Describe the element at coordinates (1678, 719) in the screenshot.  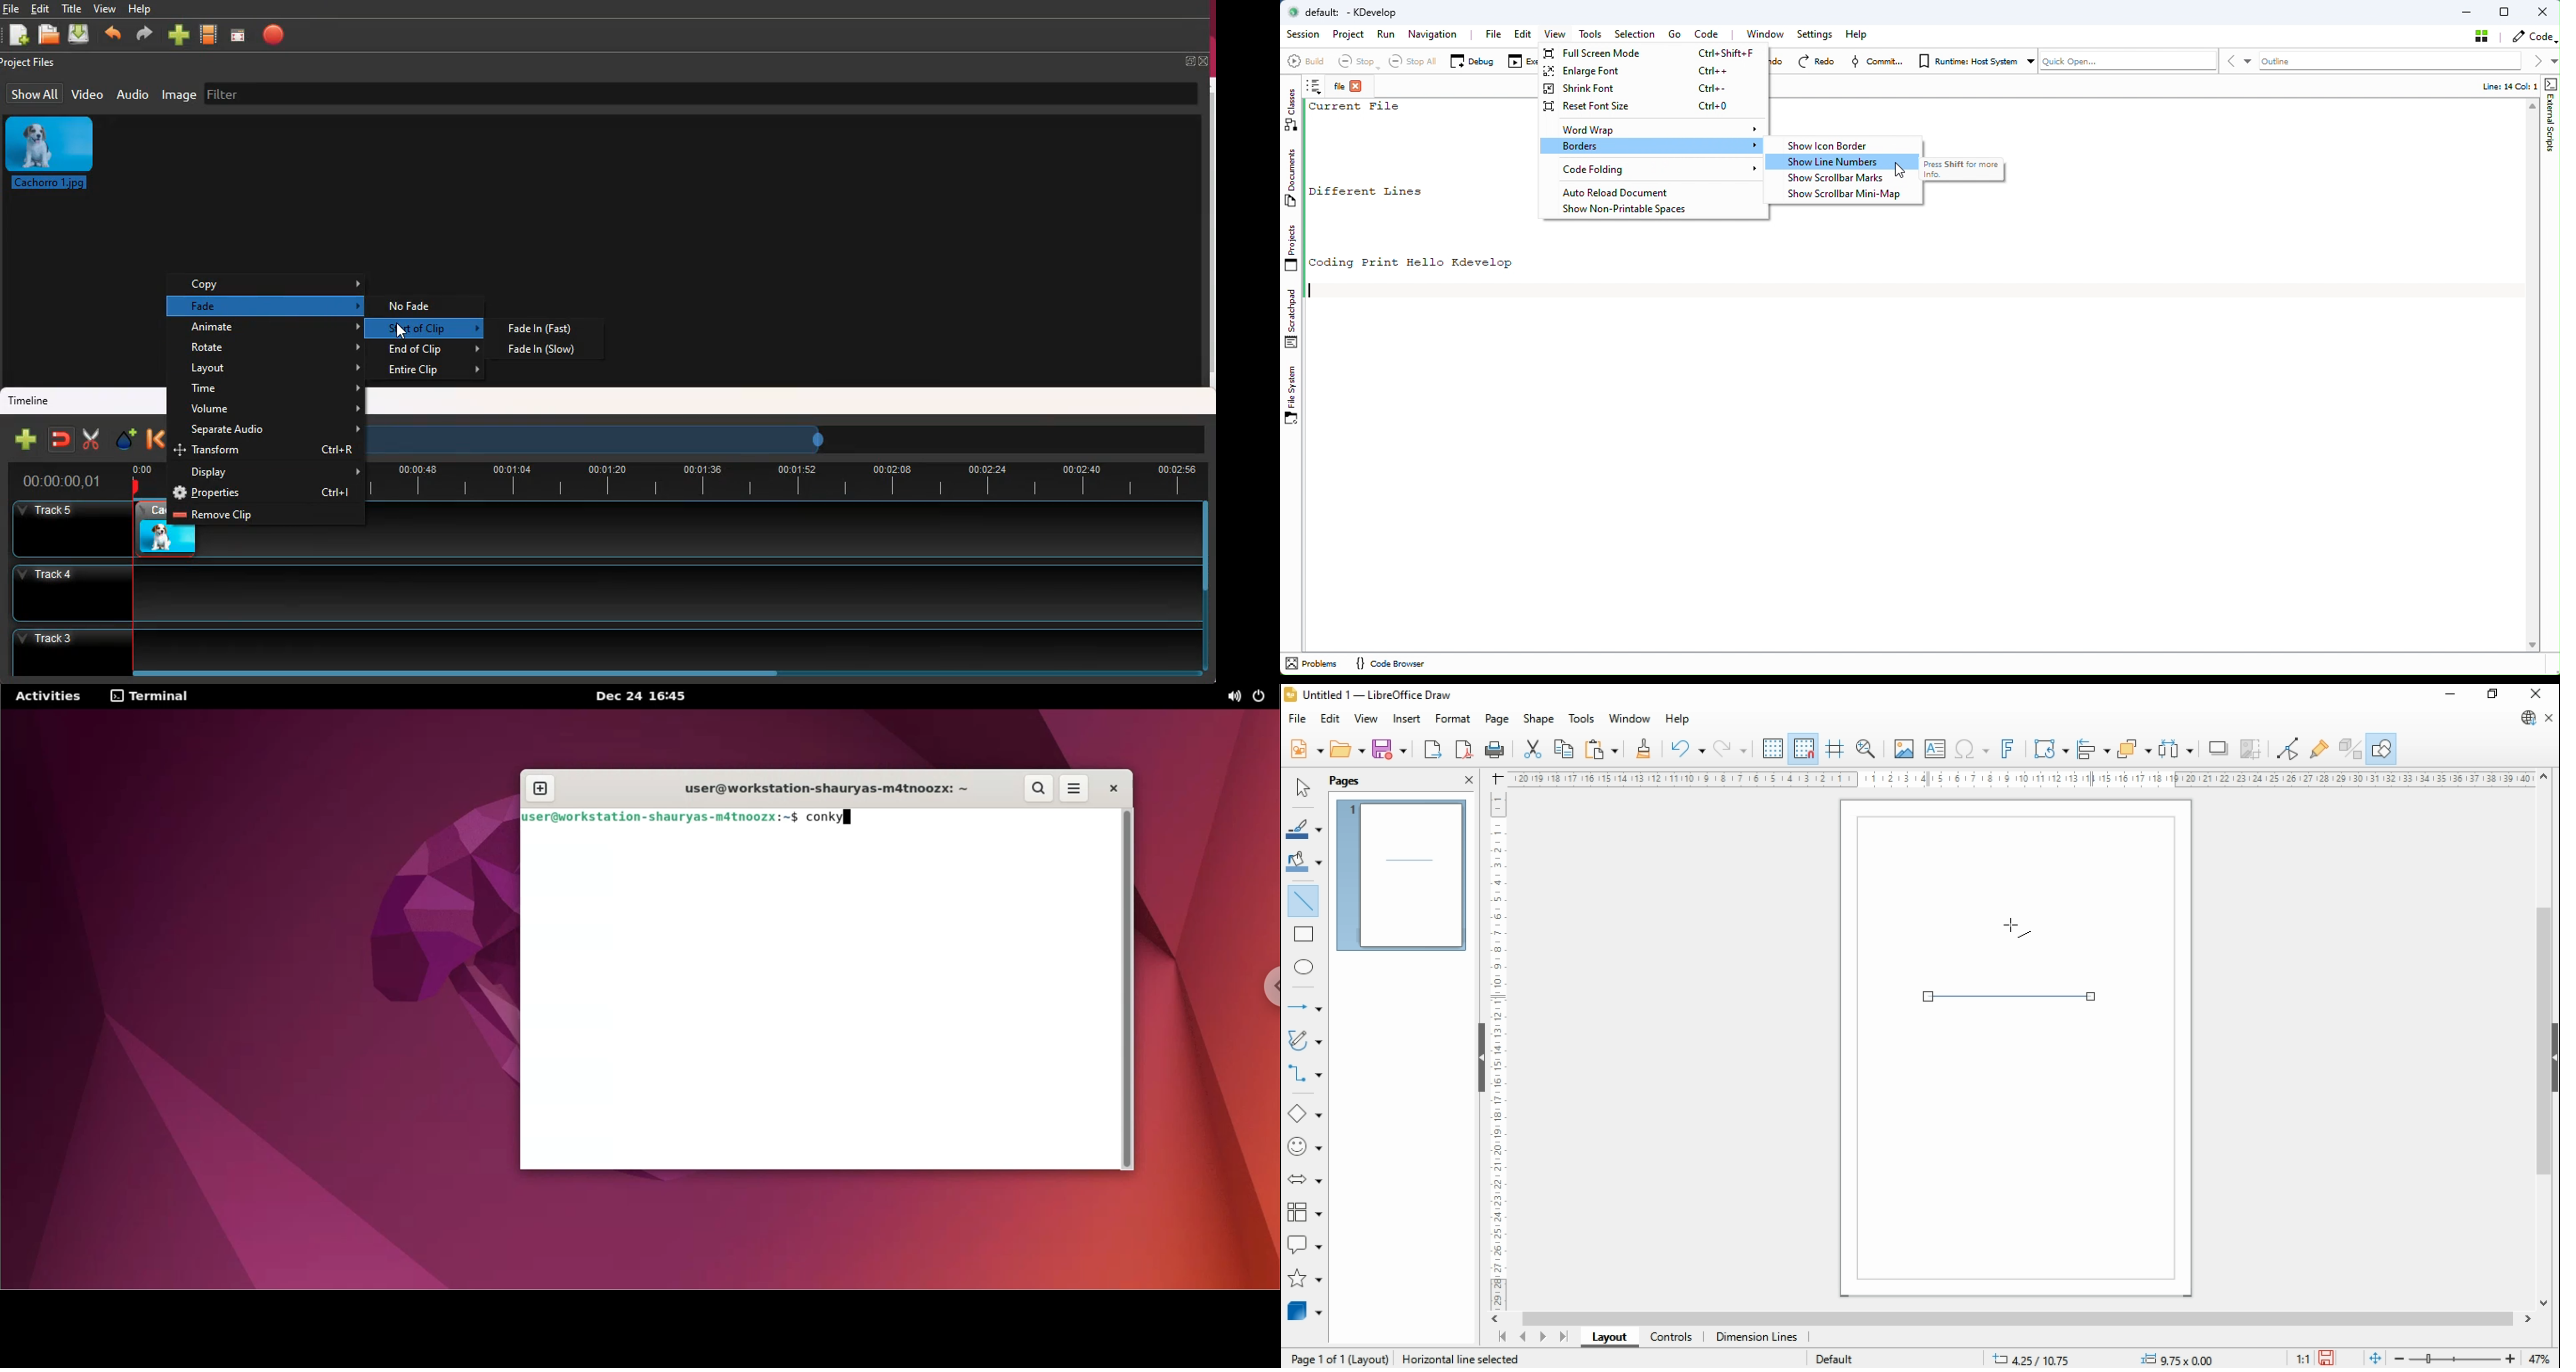
I see `help` at that location.